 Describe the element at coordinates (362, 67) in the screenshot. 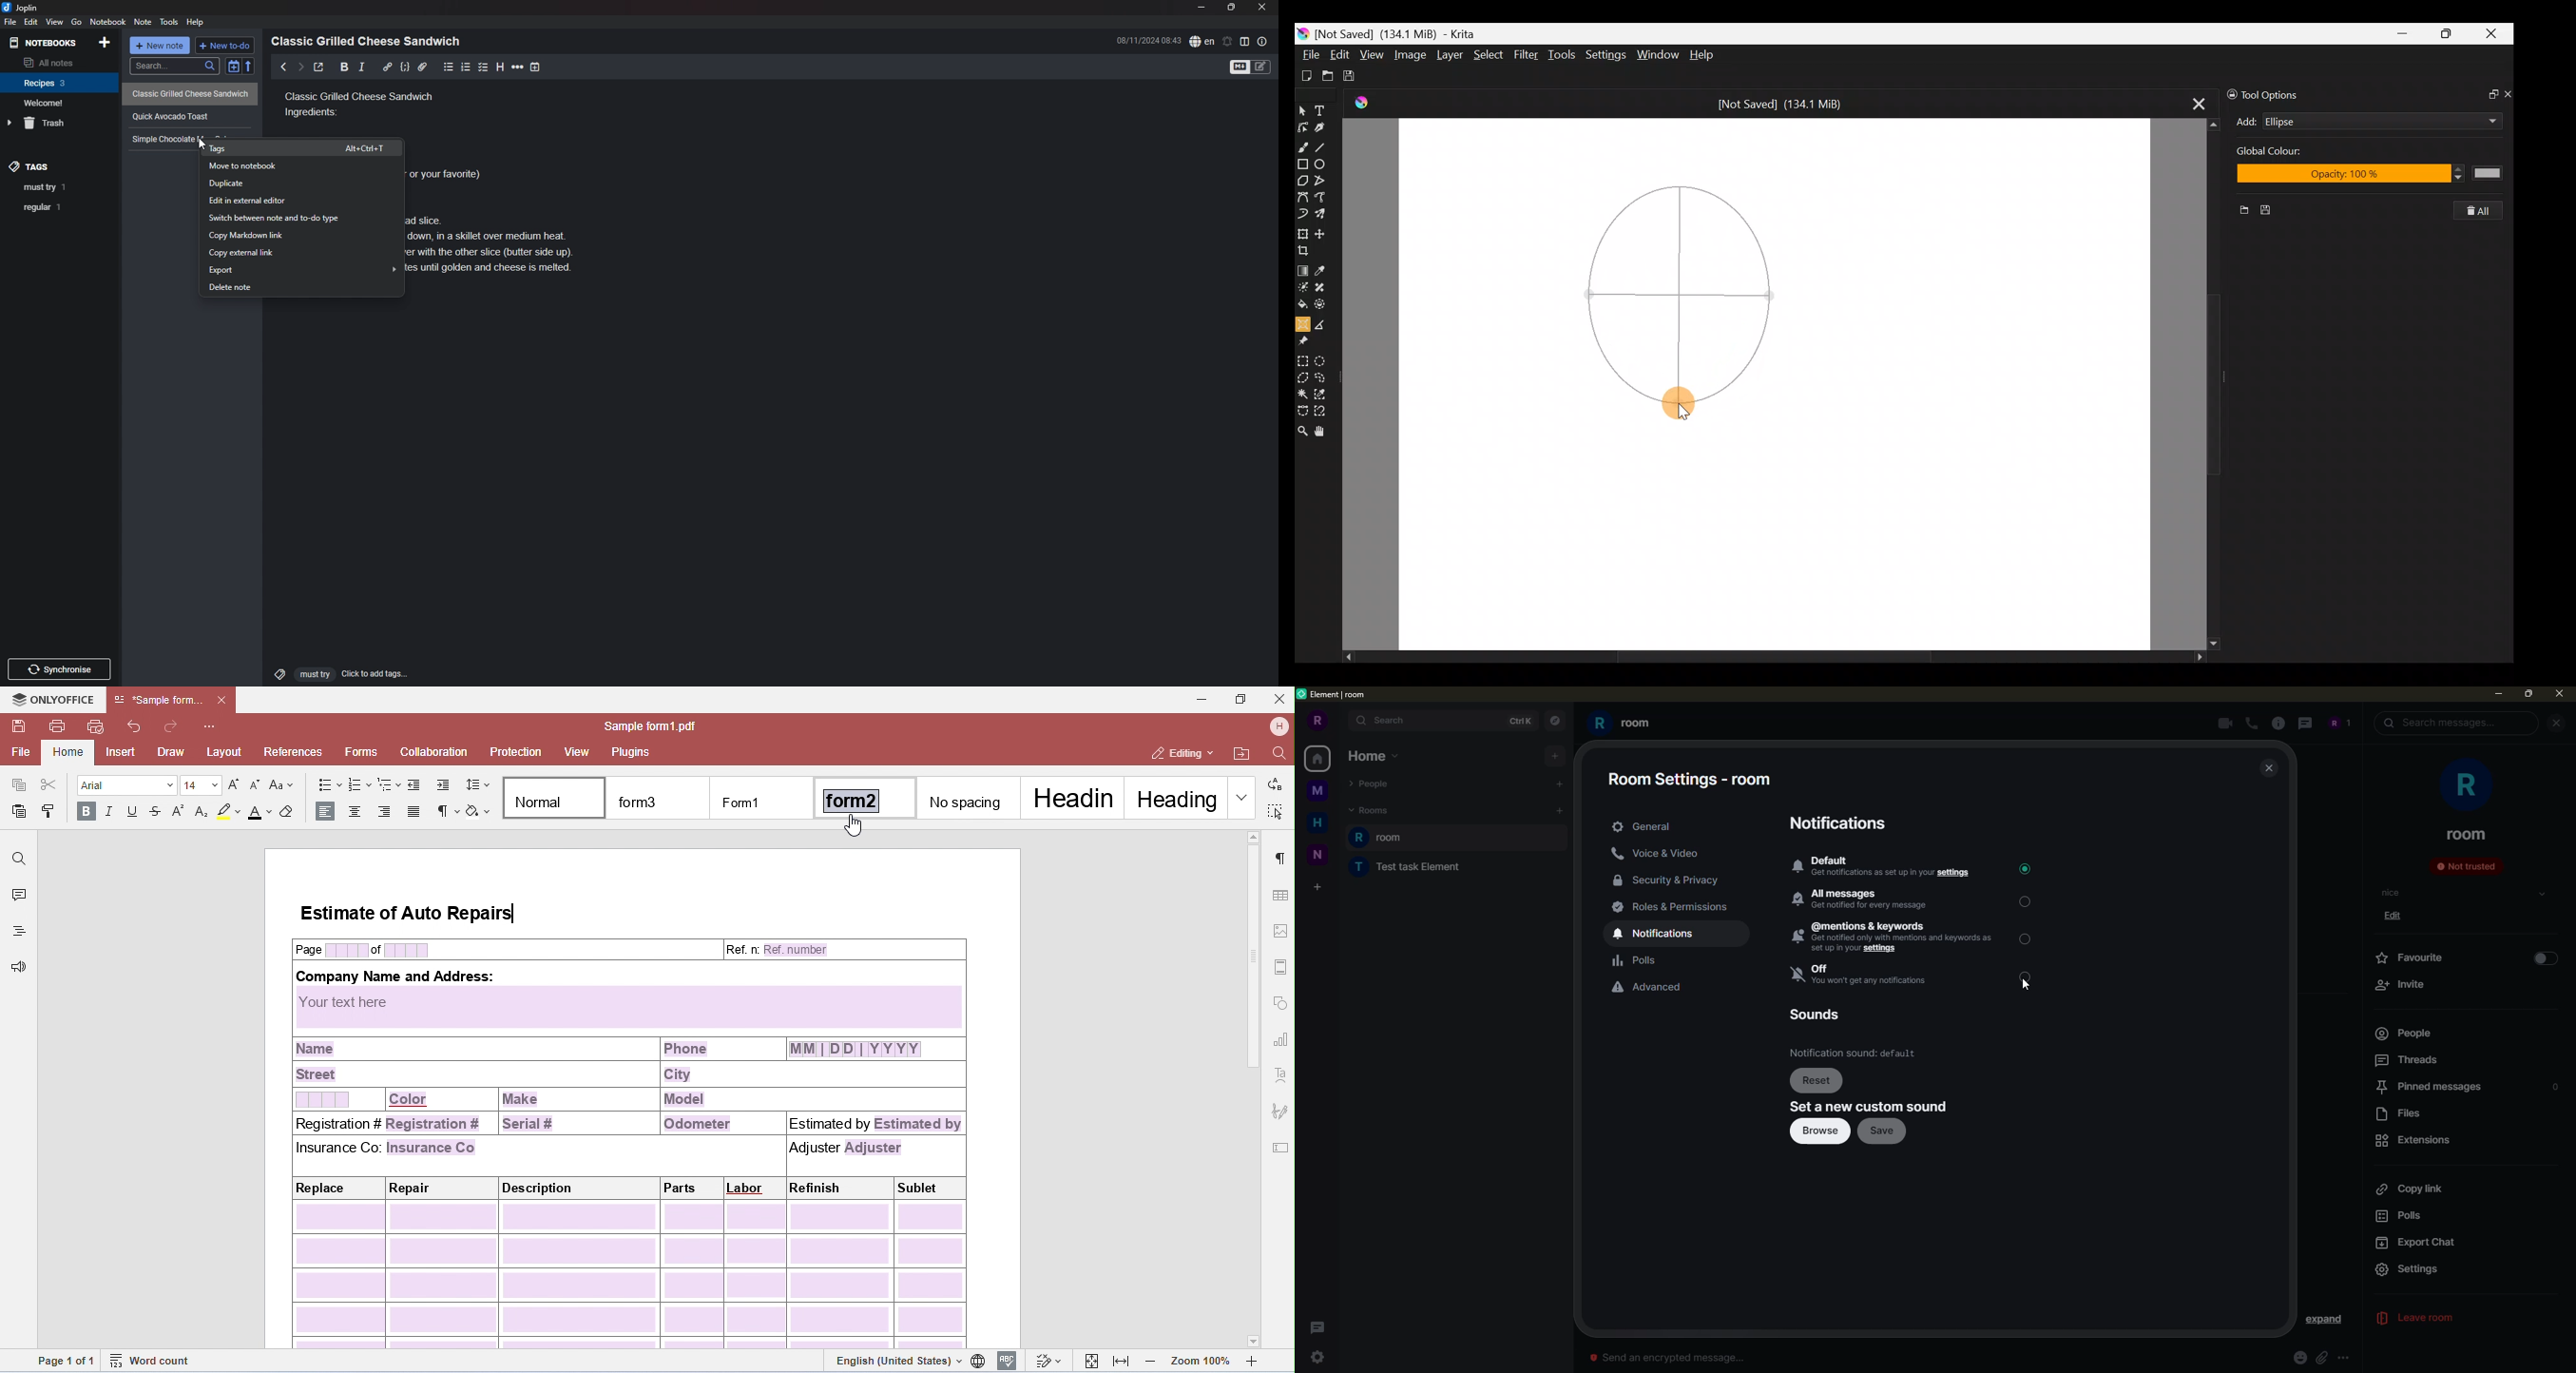

I see `italic` at that location.